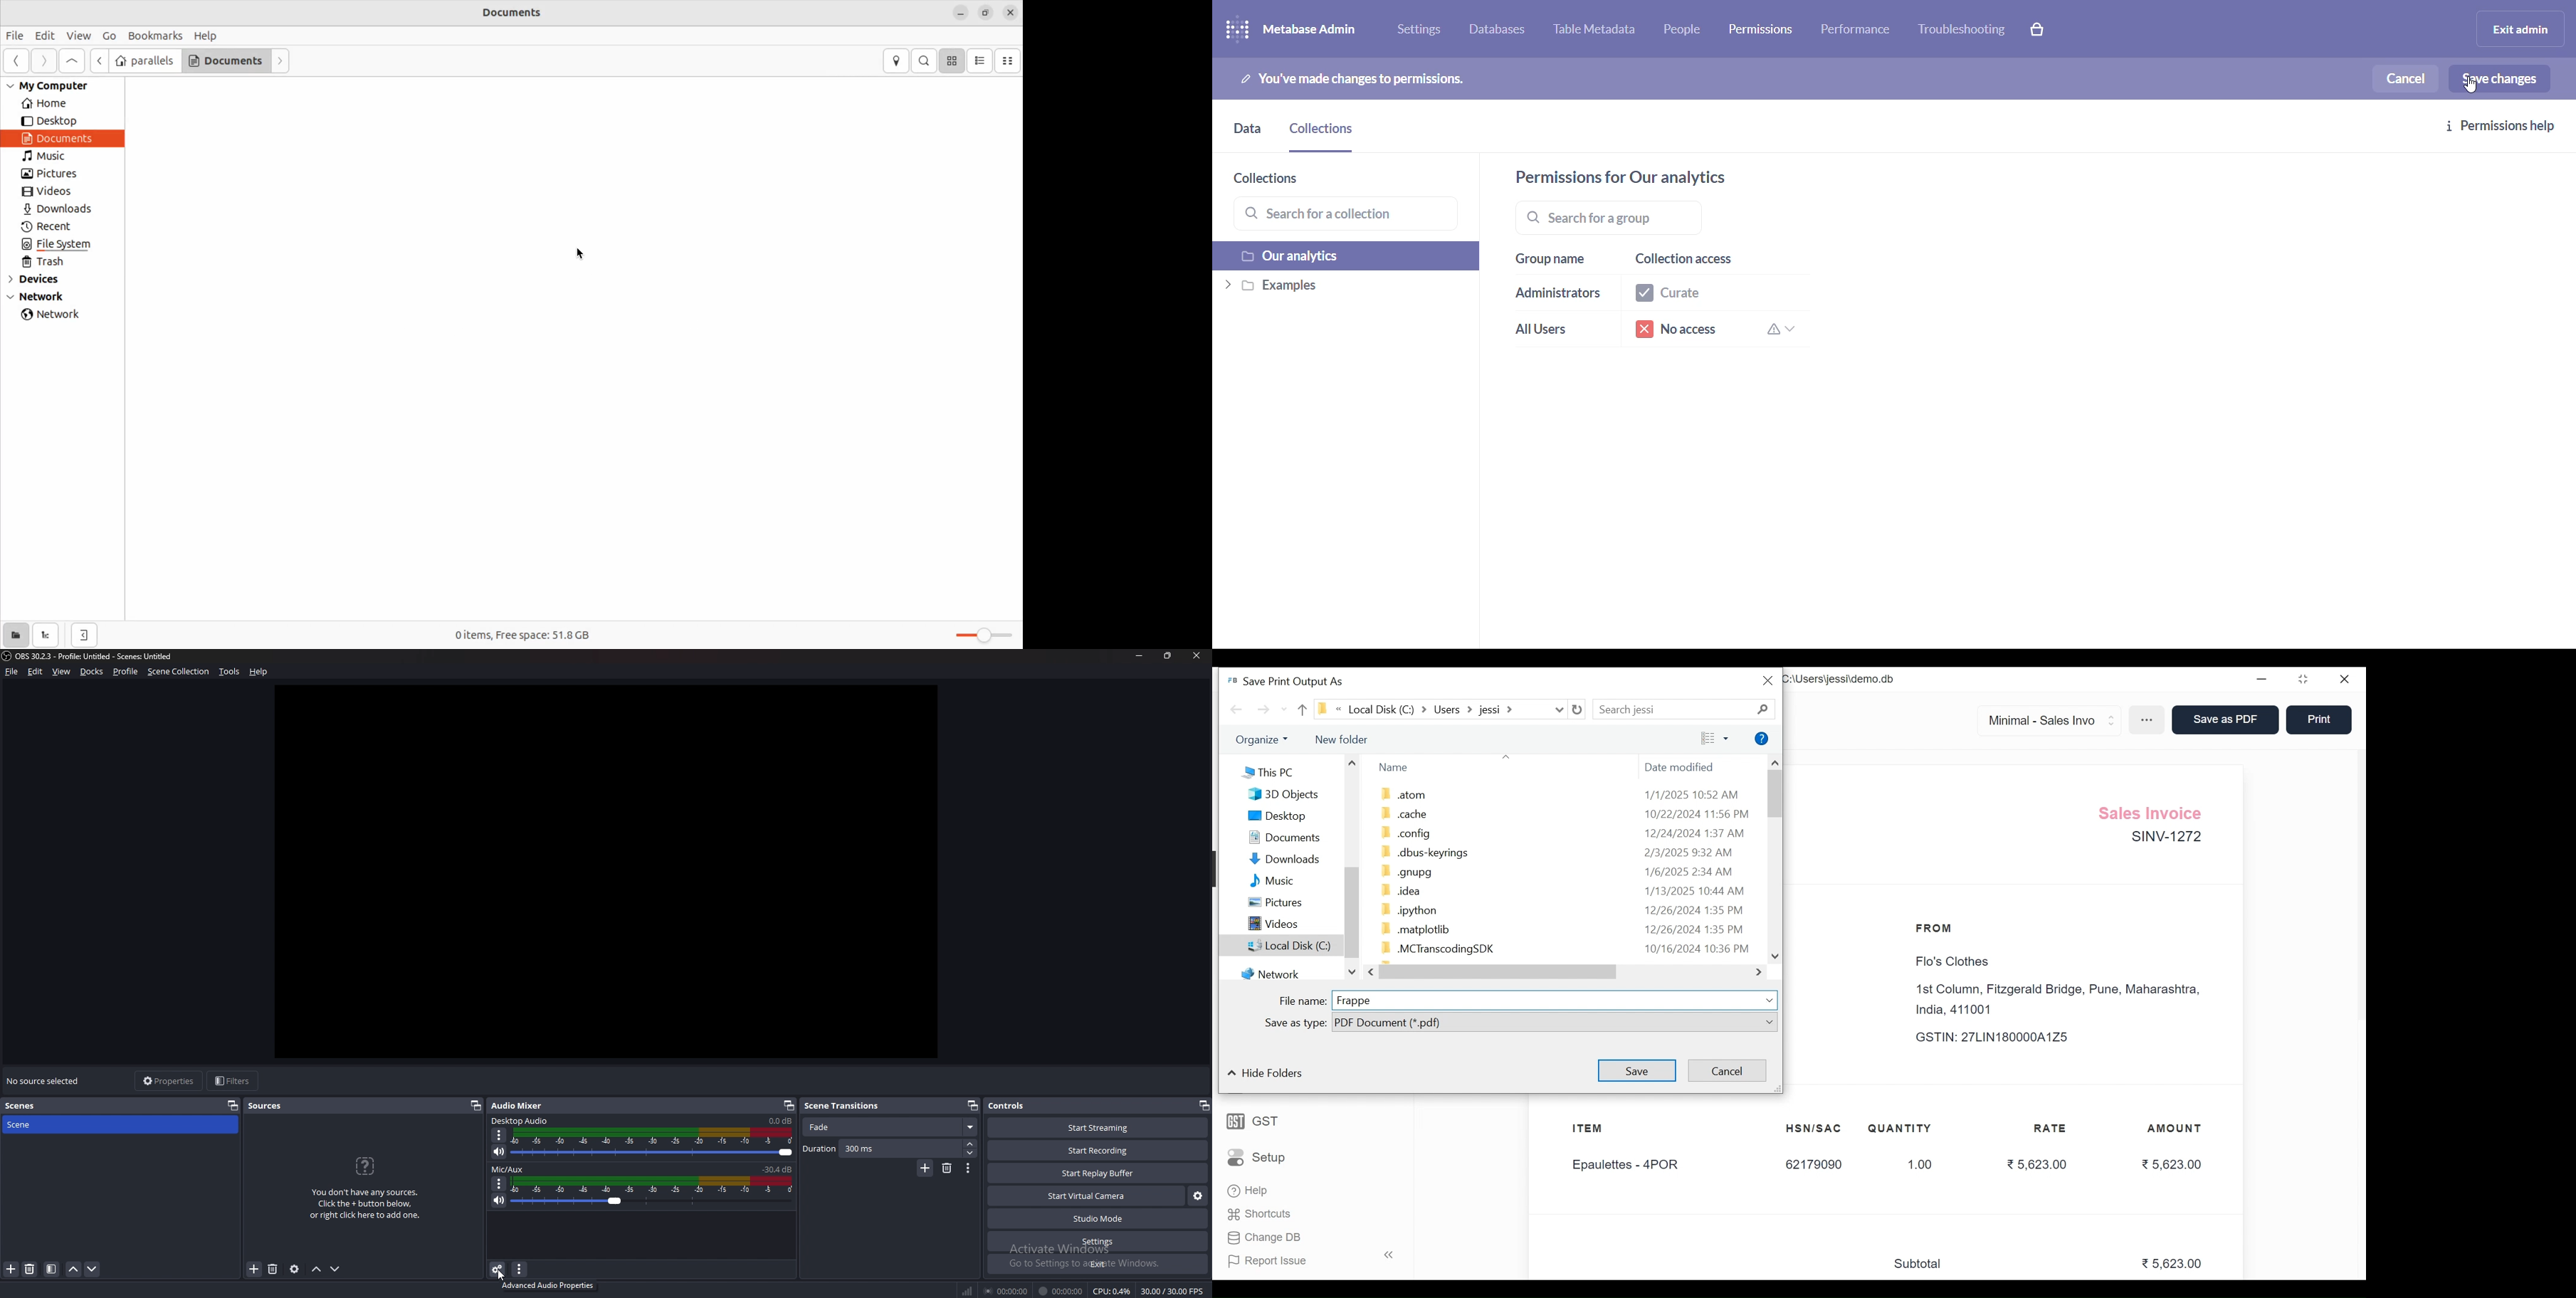 The height and width of the screenshot is (1316, 2576). I want to click on start replay buffer, so click(1097, 1172).